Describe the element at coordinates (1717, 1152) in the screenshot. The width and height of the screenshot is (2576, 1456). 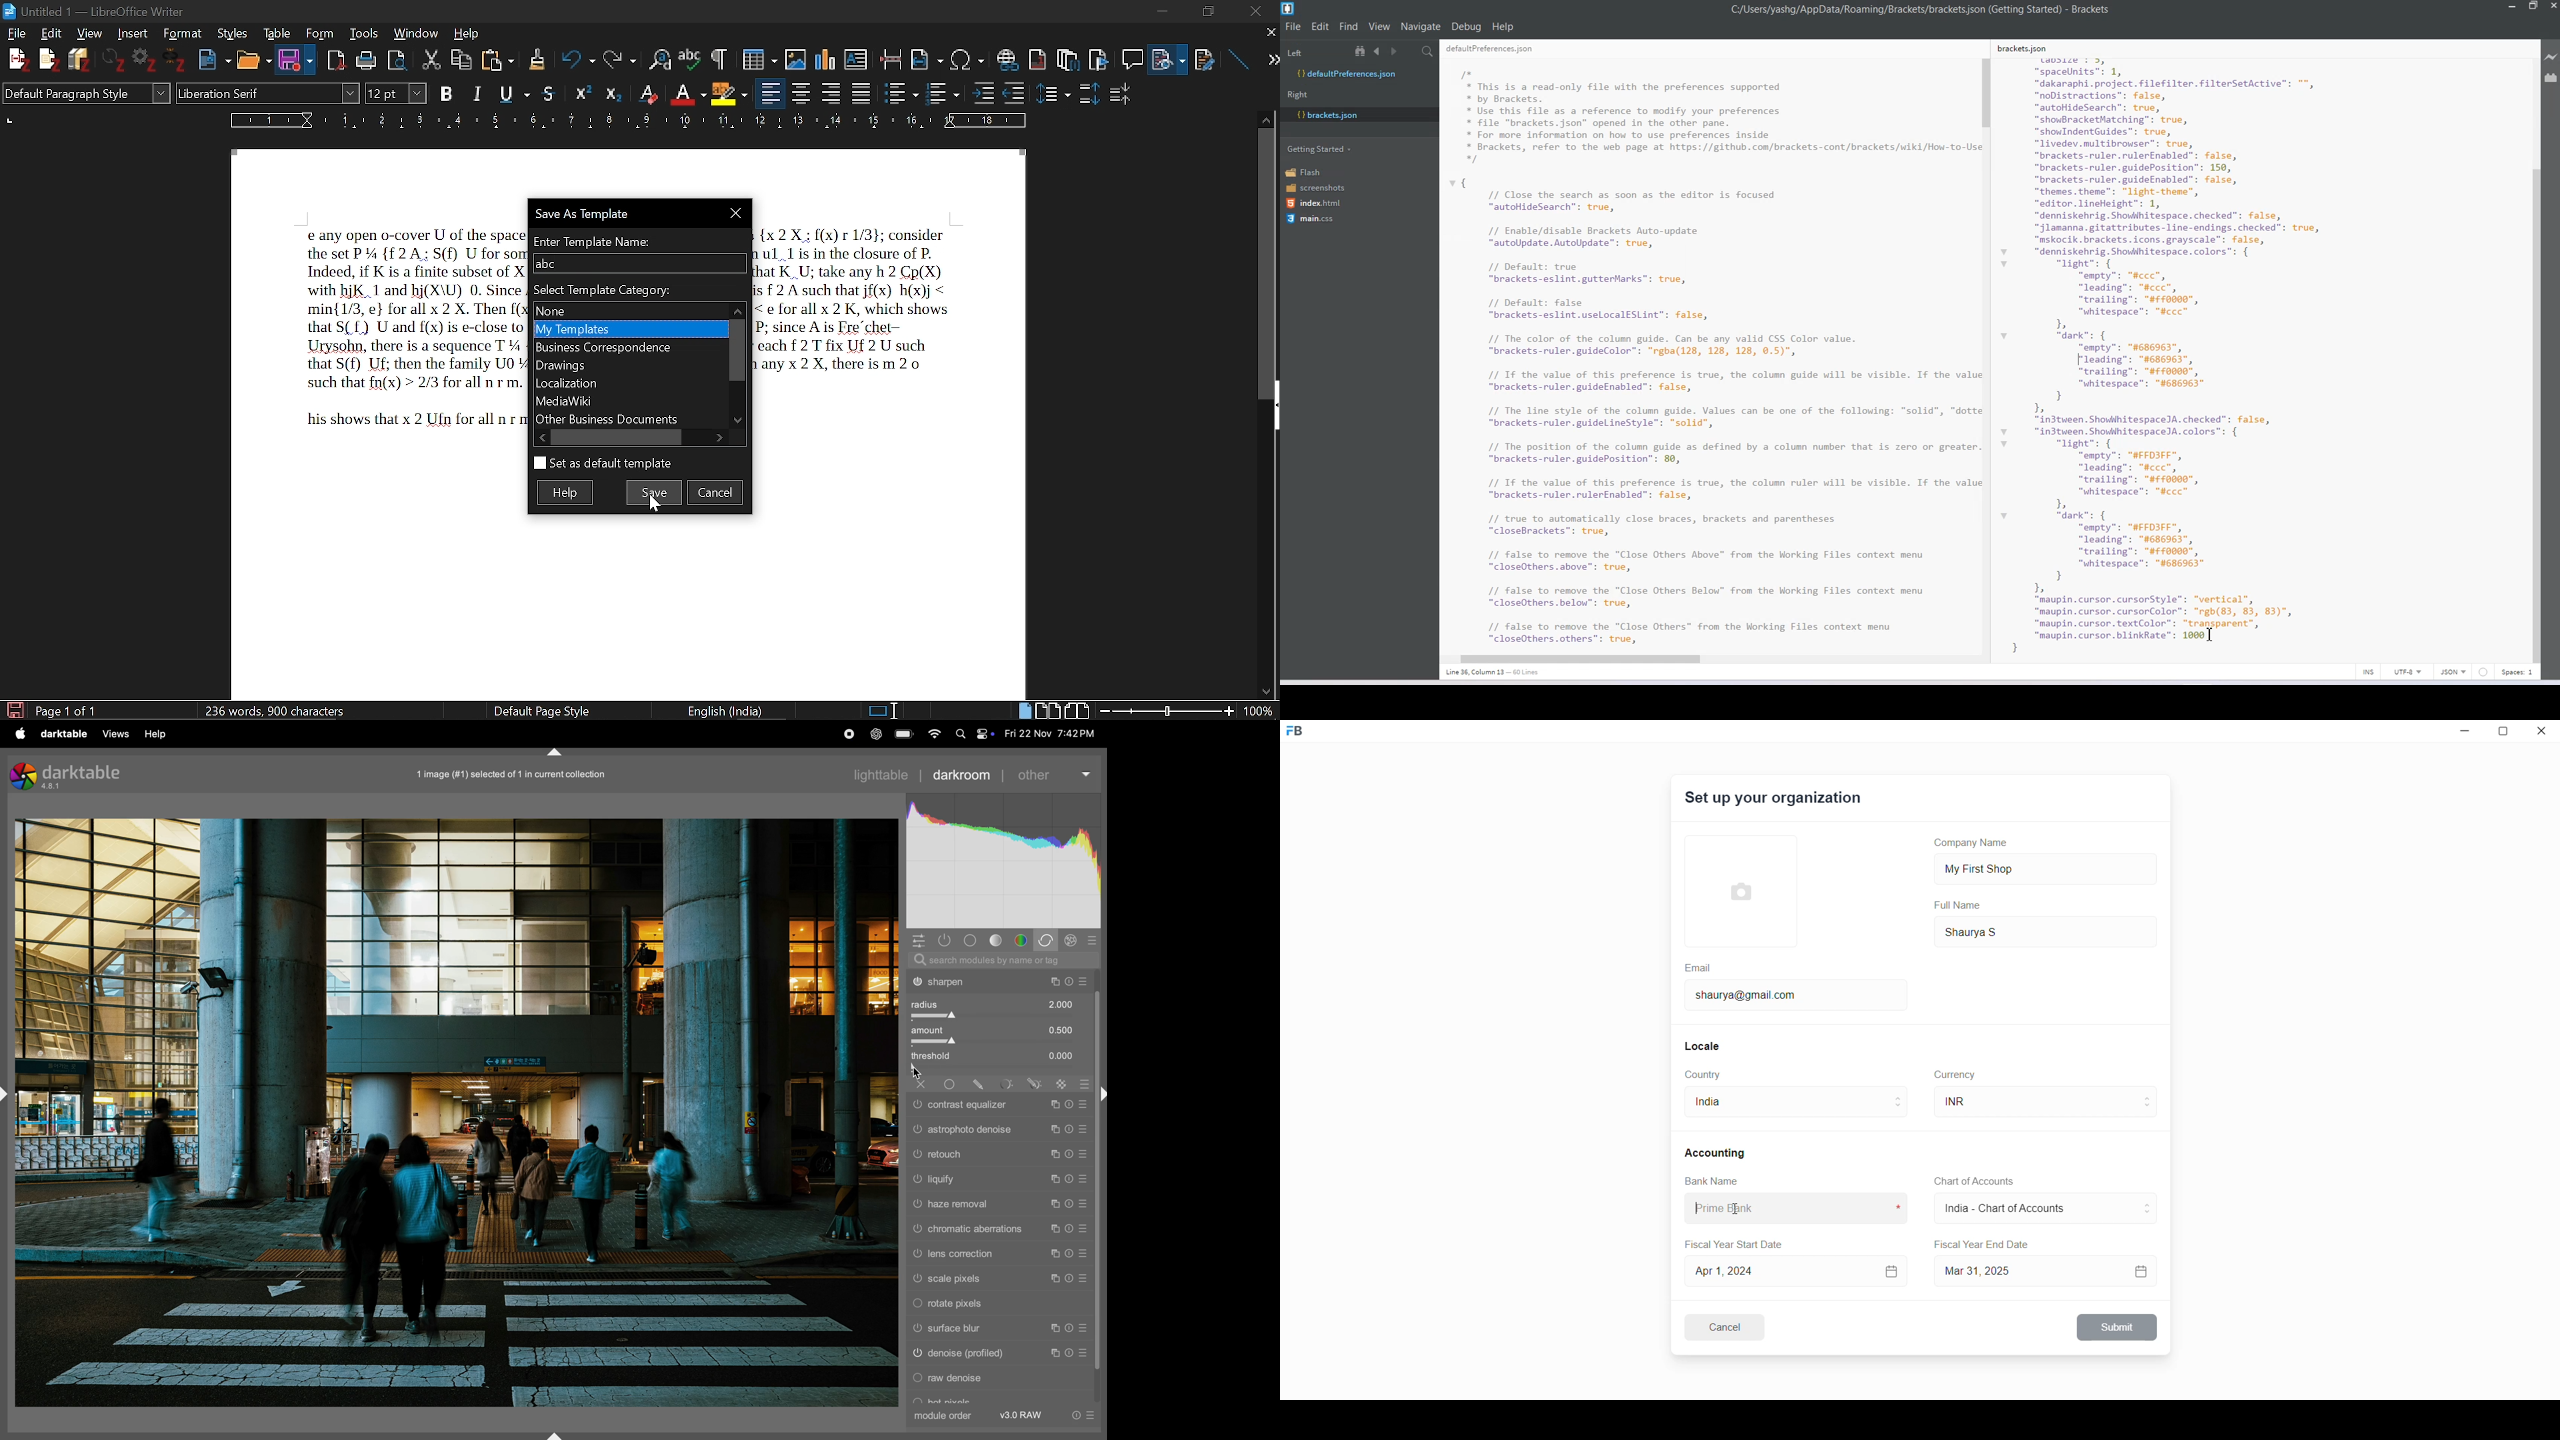
I see `Accounting` at that location.